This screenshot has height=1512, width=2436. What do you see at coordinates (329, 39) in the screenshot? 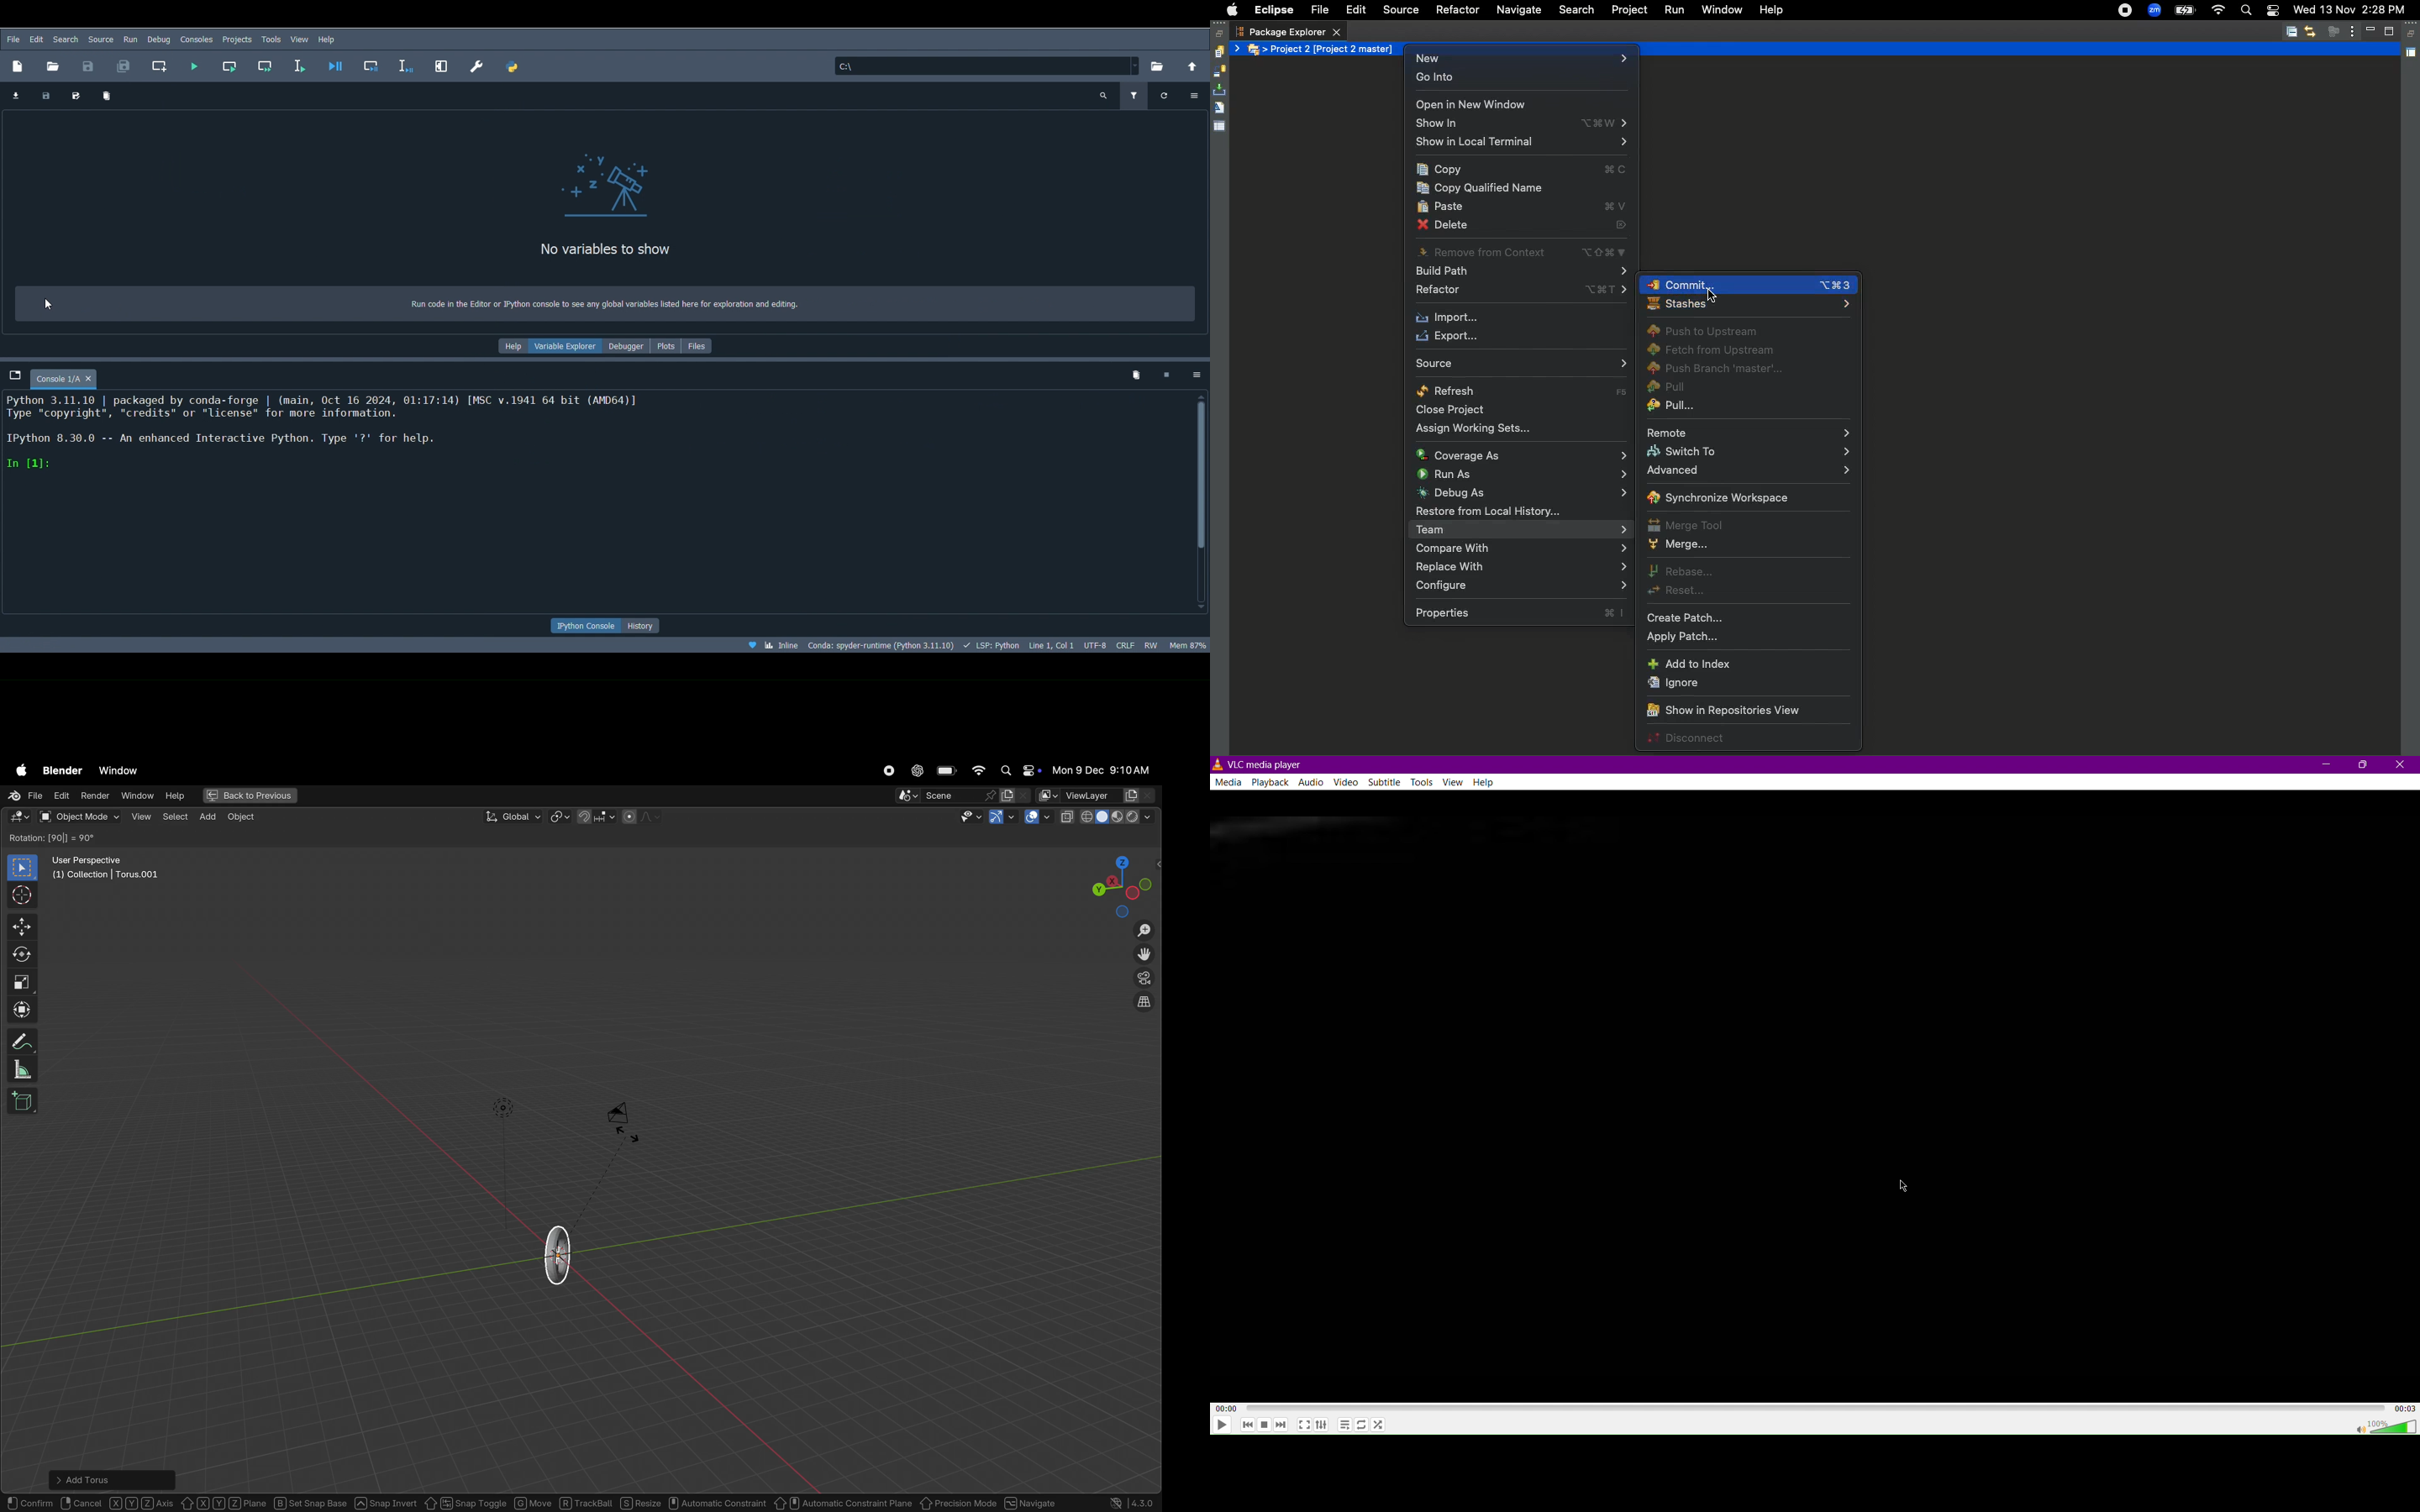
I see `Help` at bounding box center [329, 39].